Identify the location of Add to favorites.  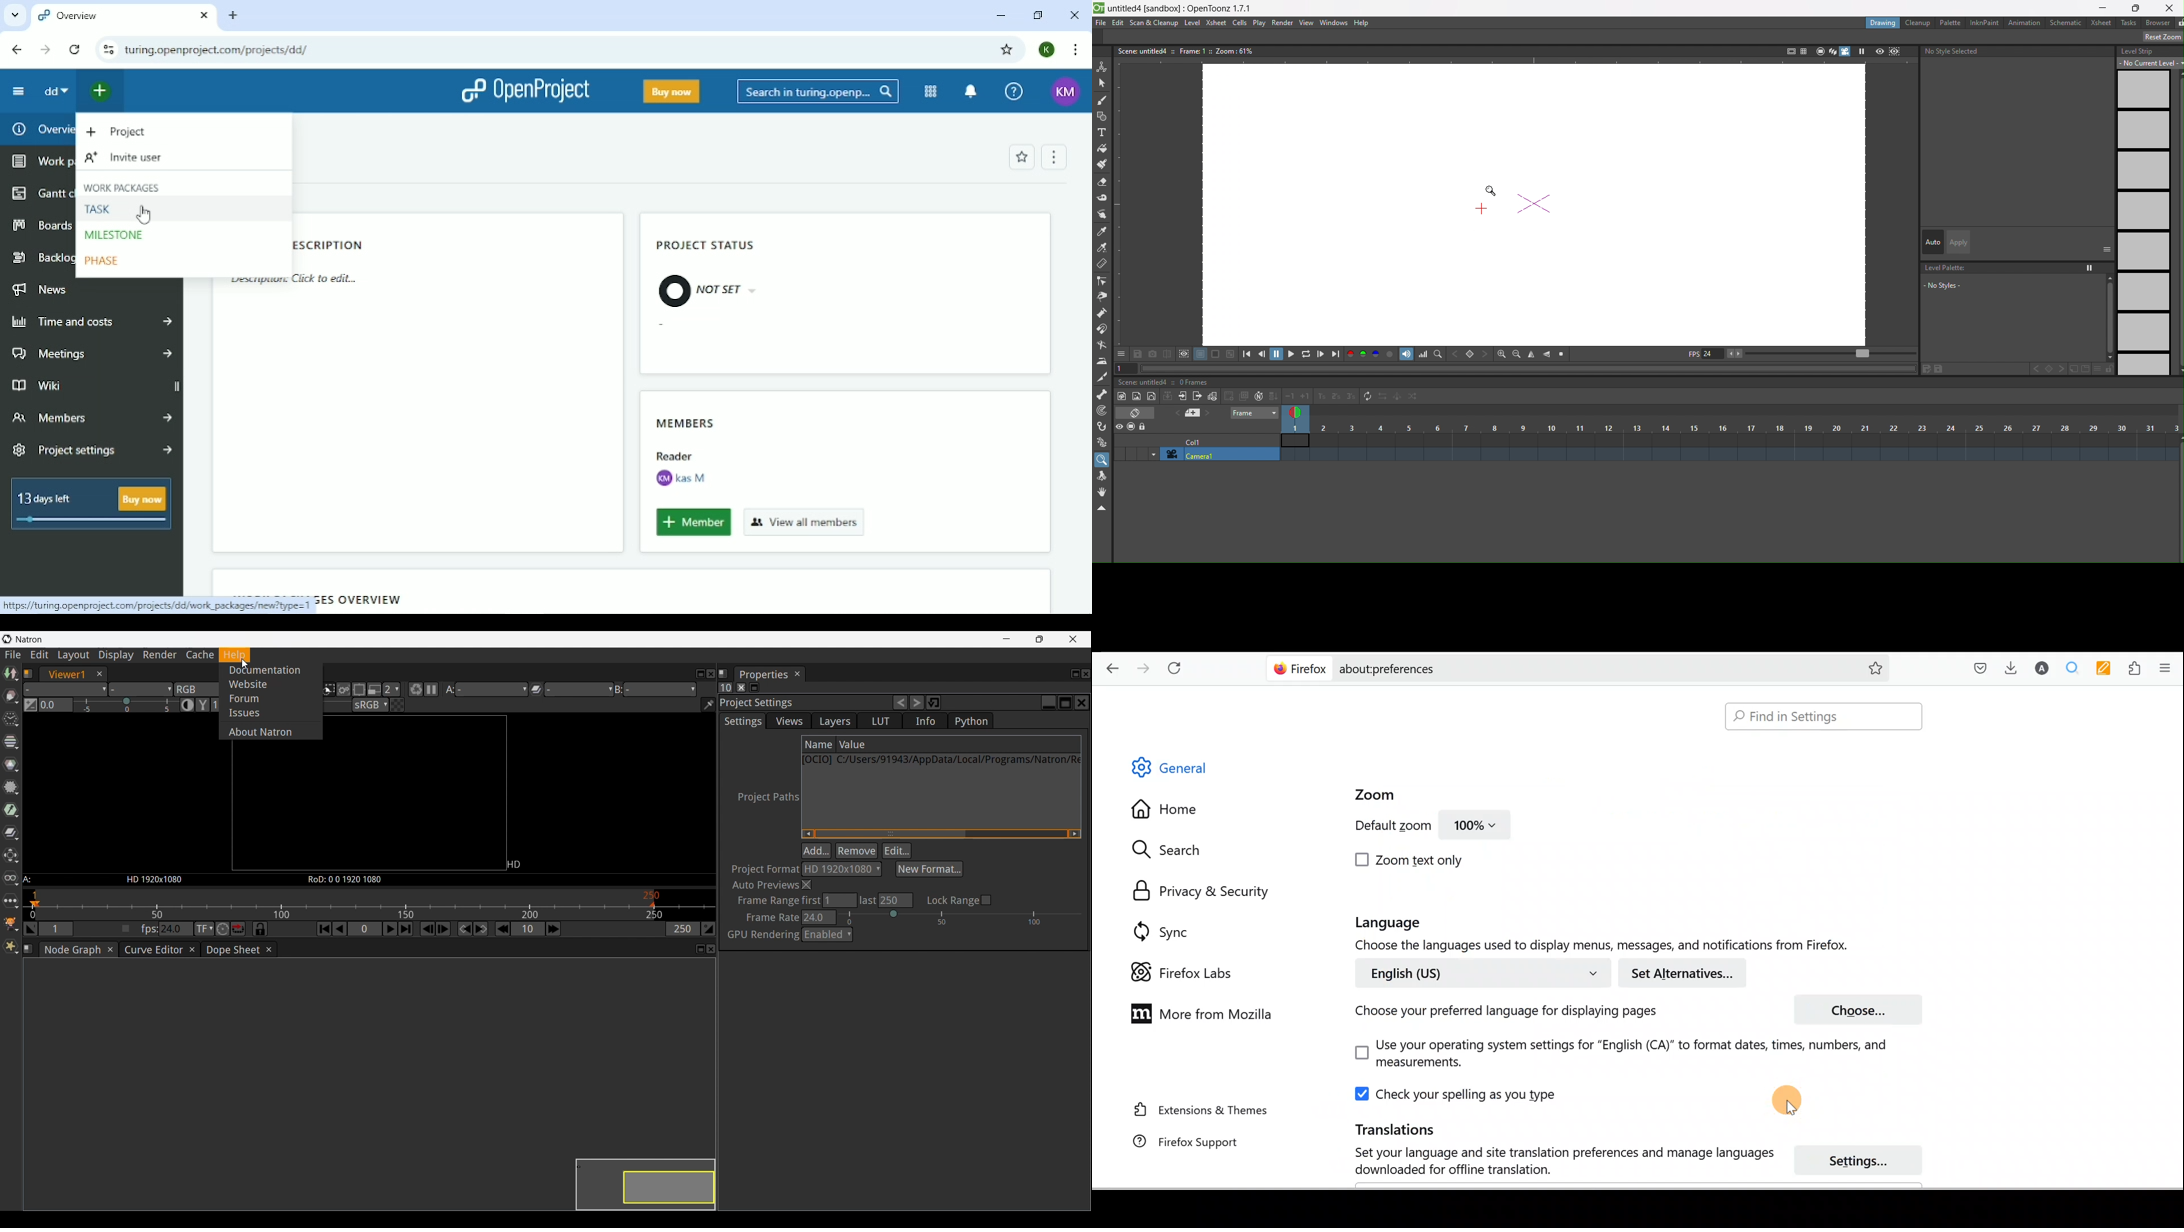
(1022, 156).